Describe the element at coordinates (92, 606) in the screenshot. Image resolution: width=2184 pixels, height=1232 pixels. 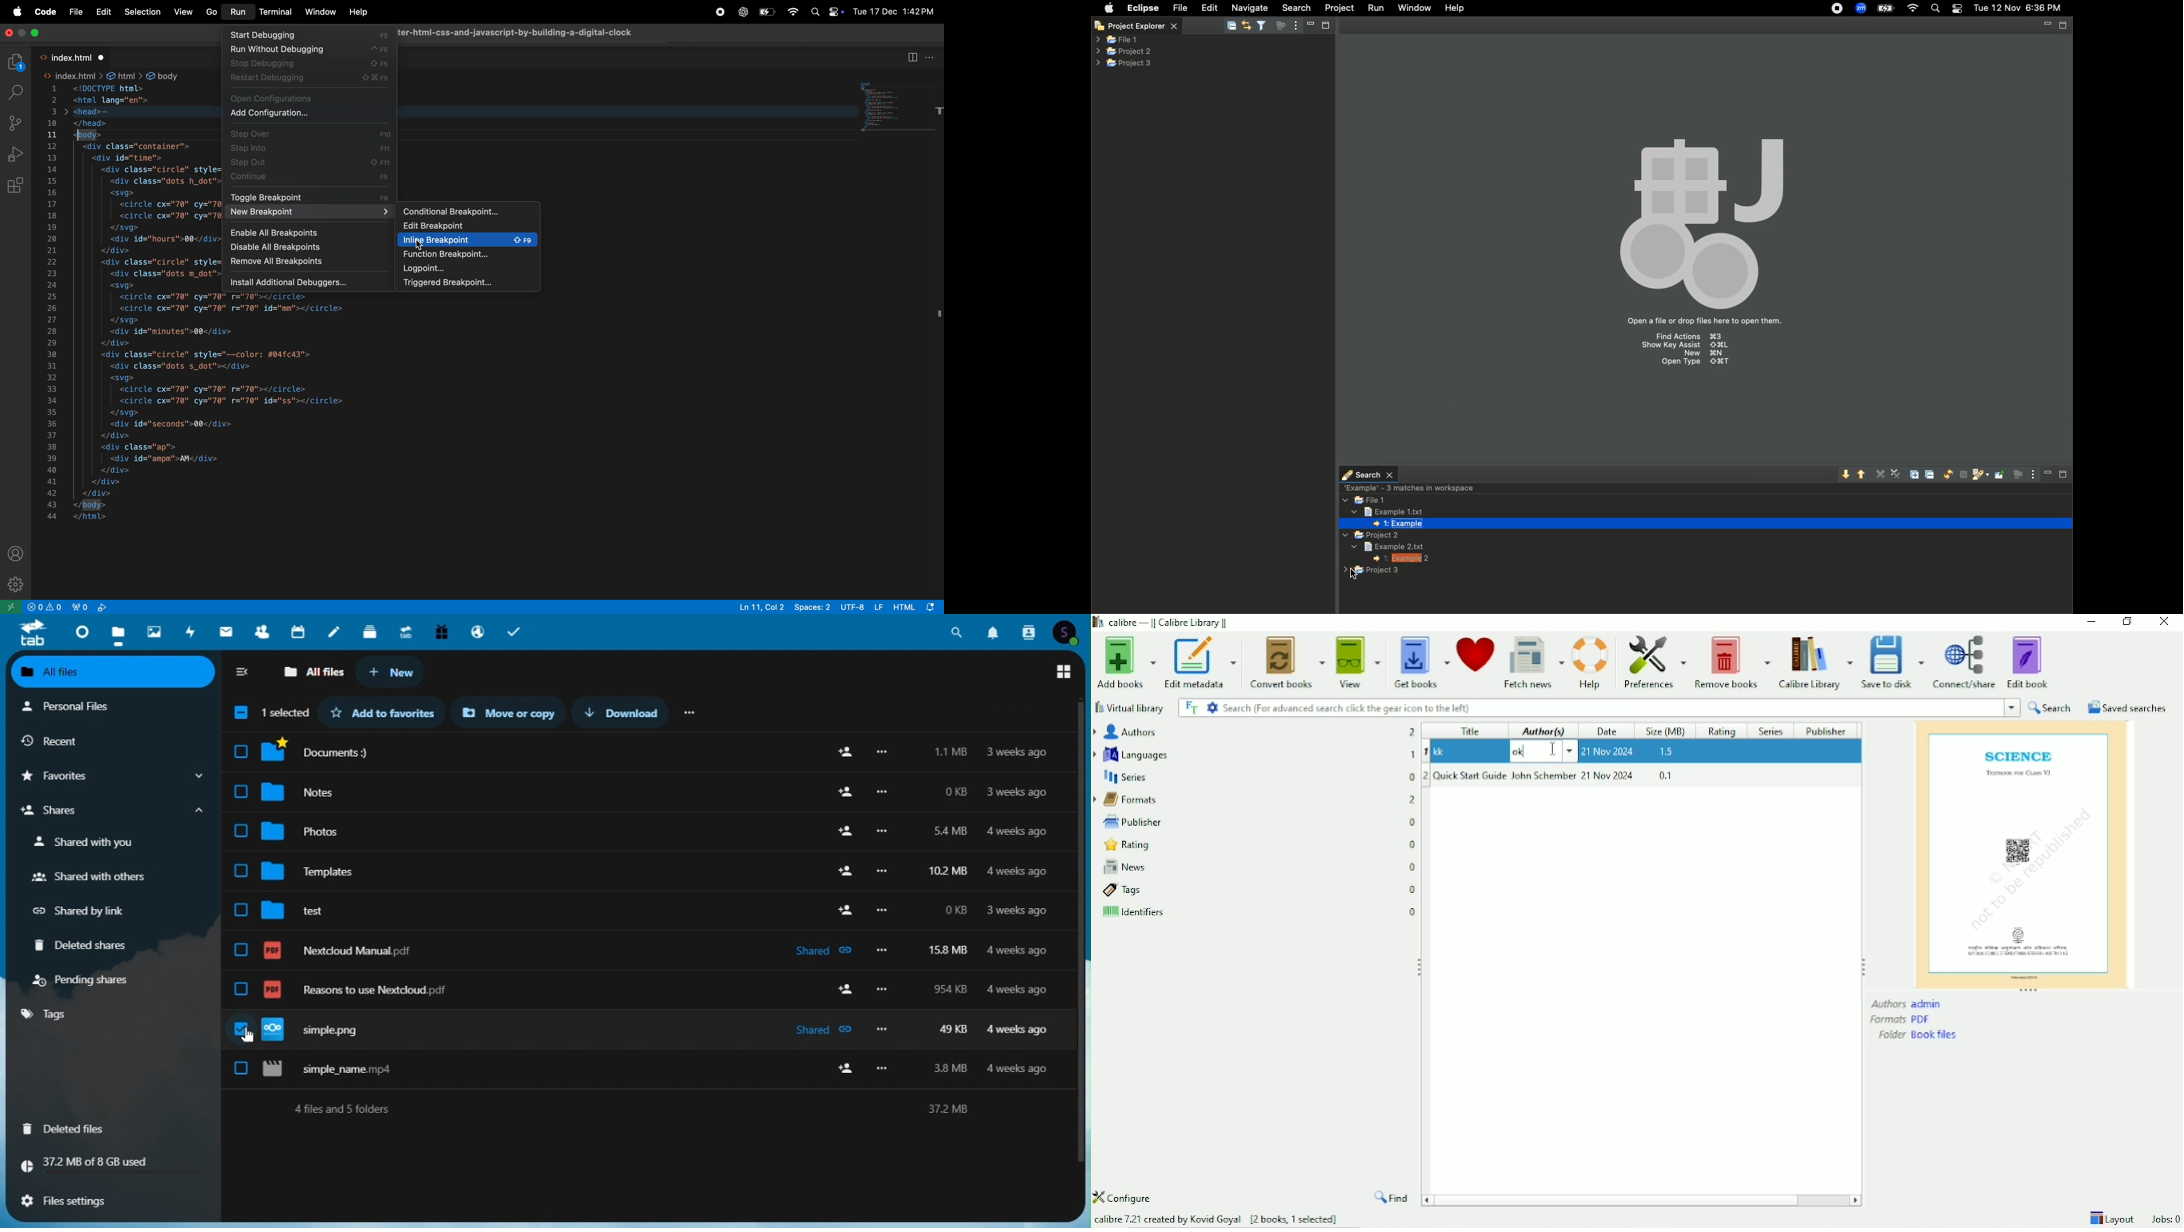
I see `view port` at that location.